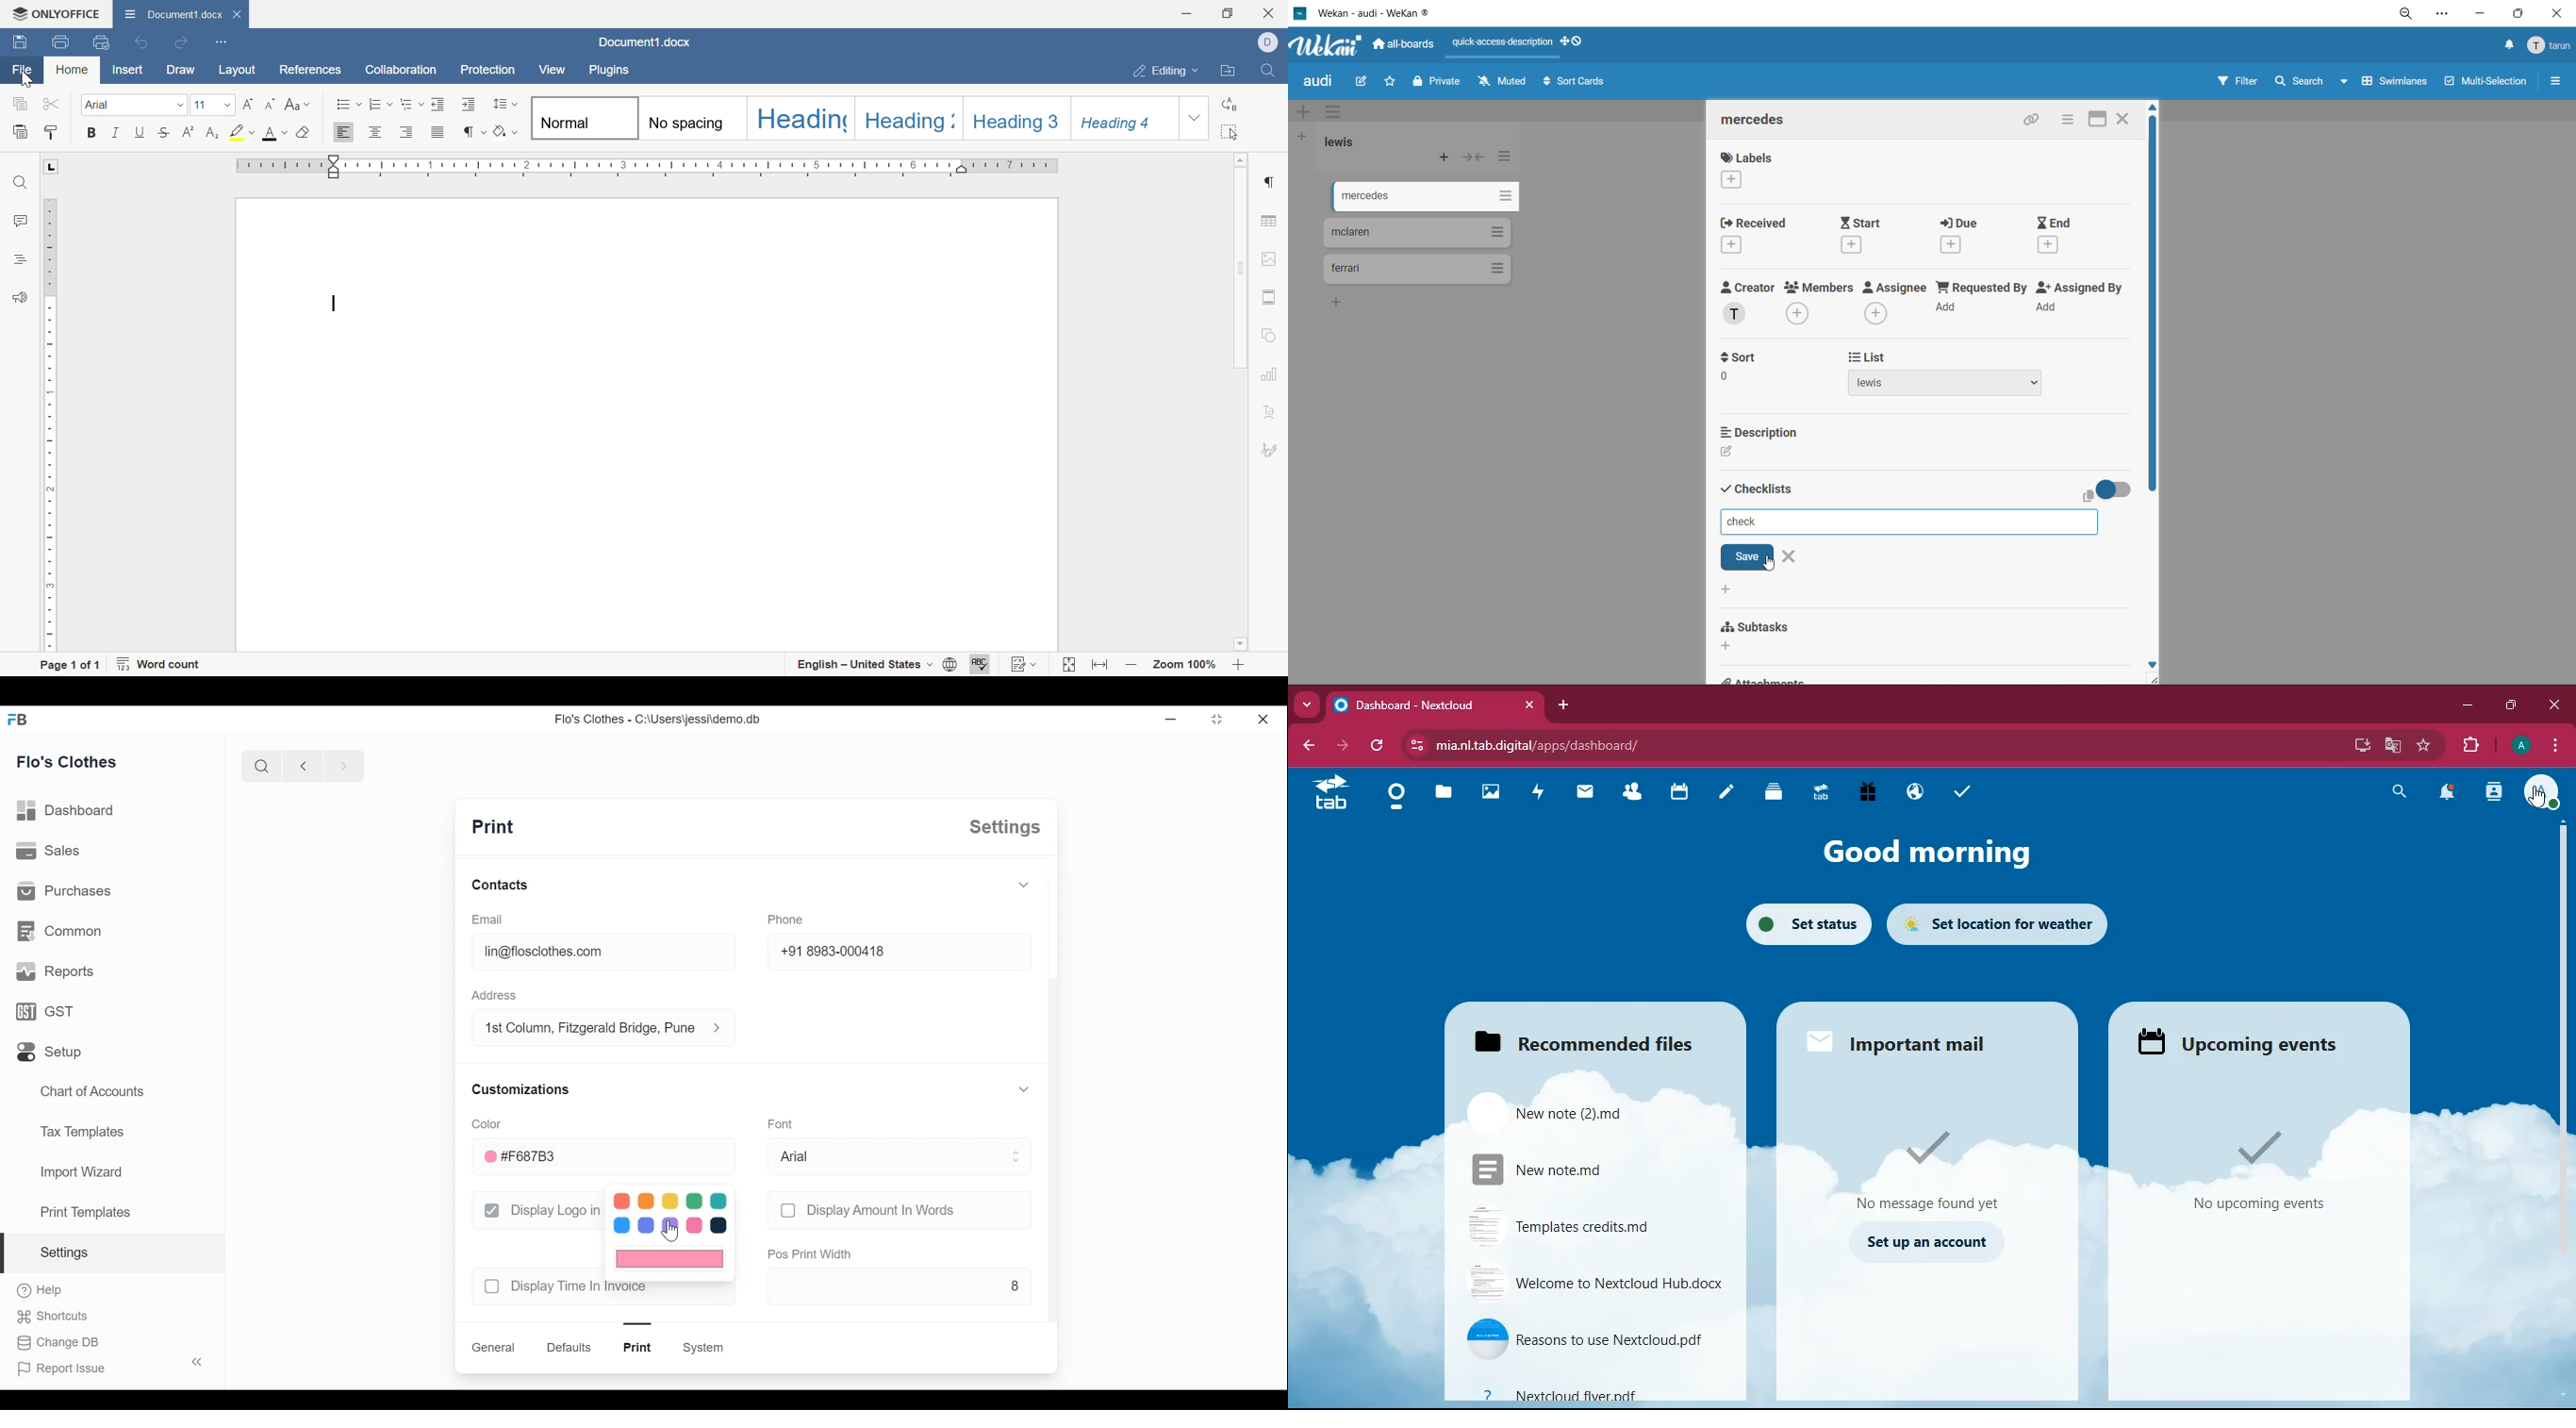 The width and height of the screenshot is (2576, 1428). What do you see at coordinates (788, 1210) in the screenshot?
I see `checkbox` at bounding box center [788, 1210].